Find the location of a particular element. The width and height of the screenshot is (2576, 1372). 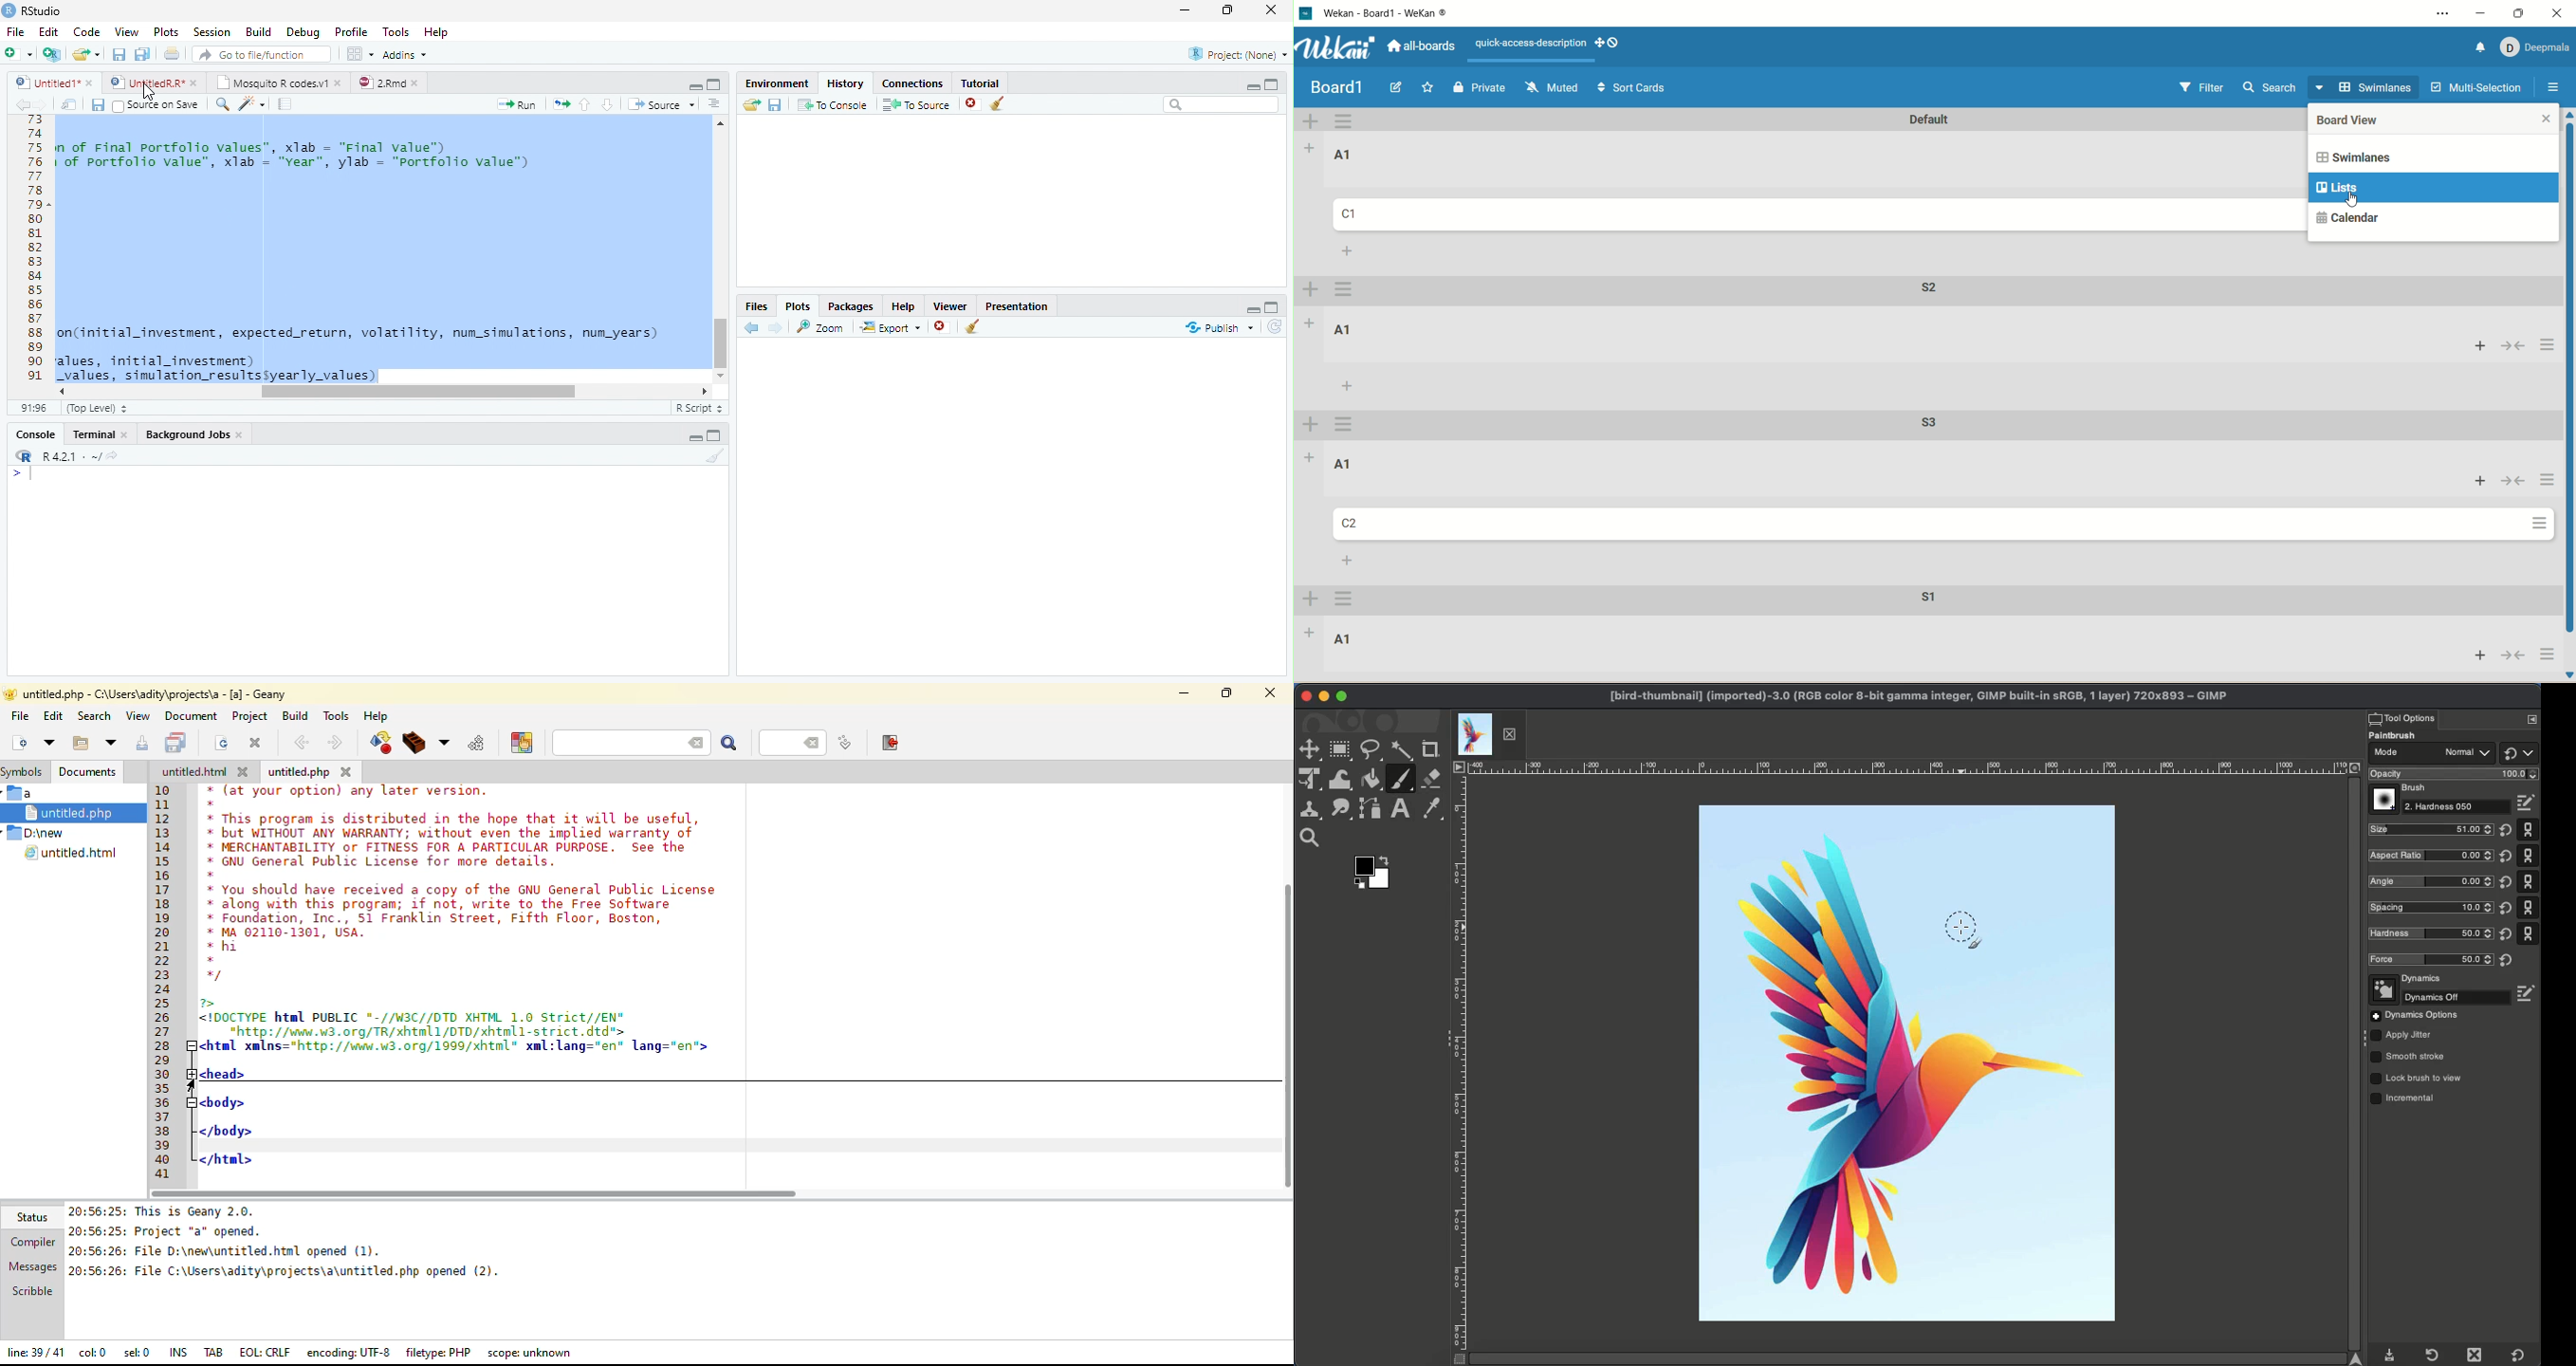

Save is located at coordinates (775, 104).